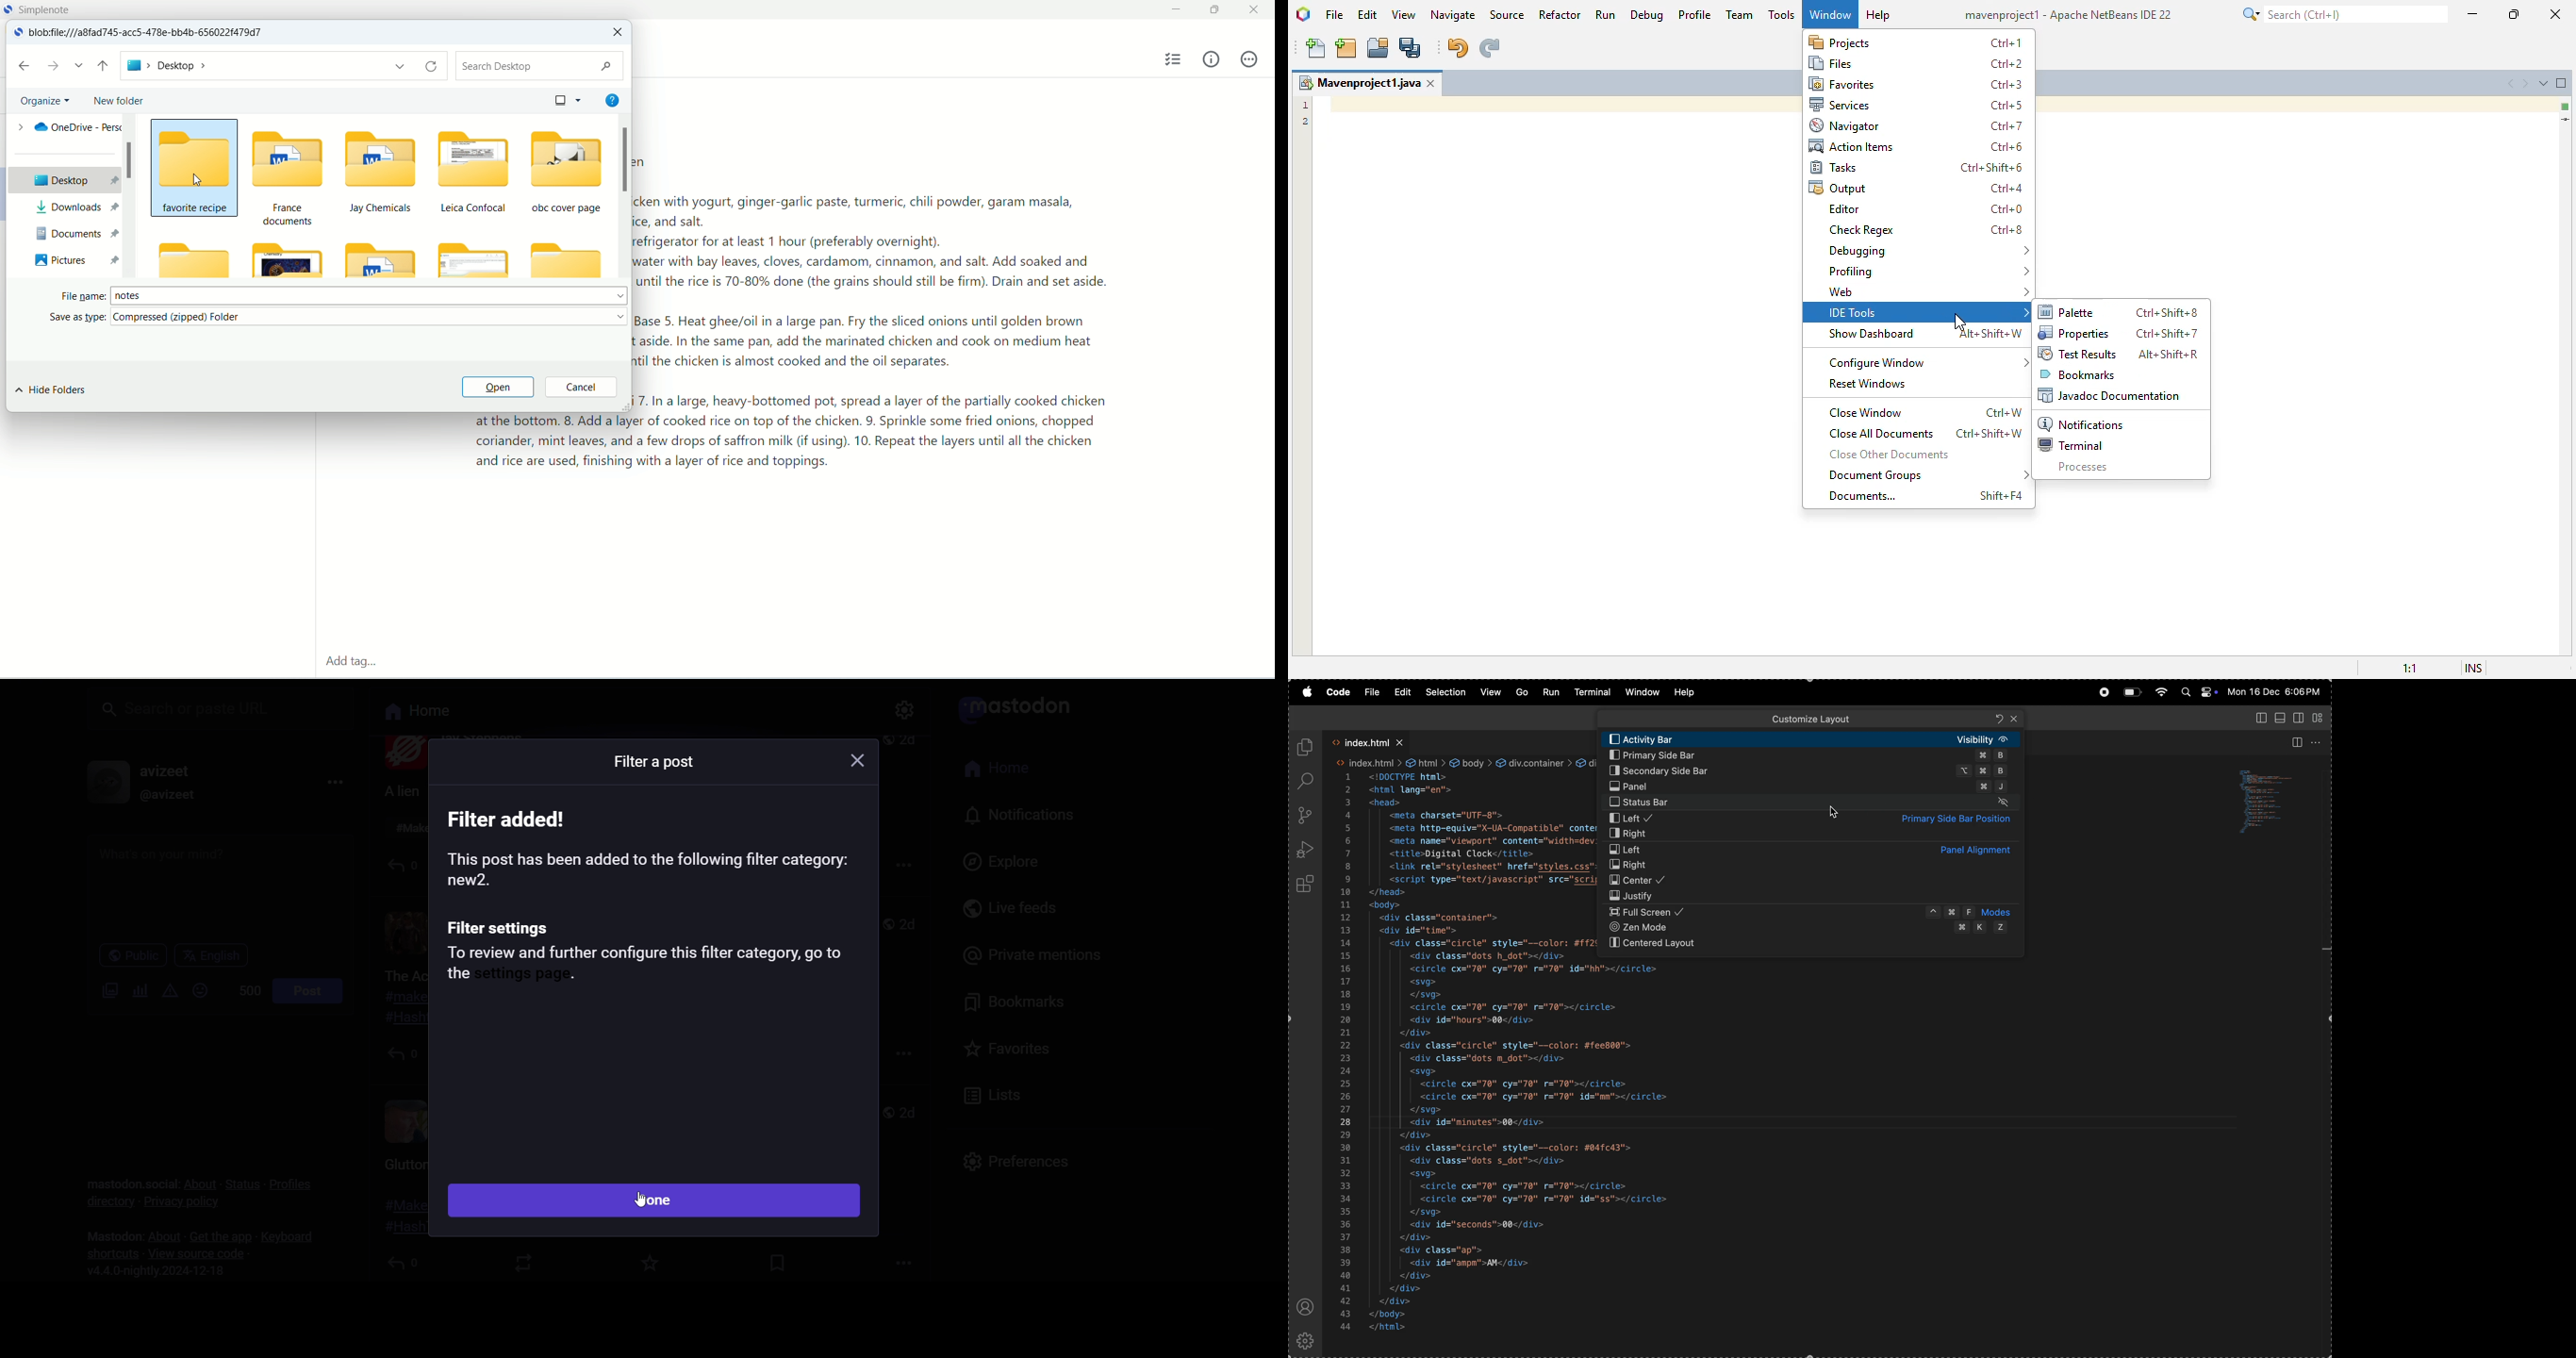 The height and width of the screenshot is (1372, 2576). What do you see at coordinates (1928, 363) in the screenshot?
I see `configure window` at bounding box center [1928, 363].